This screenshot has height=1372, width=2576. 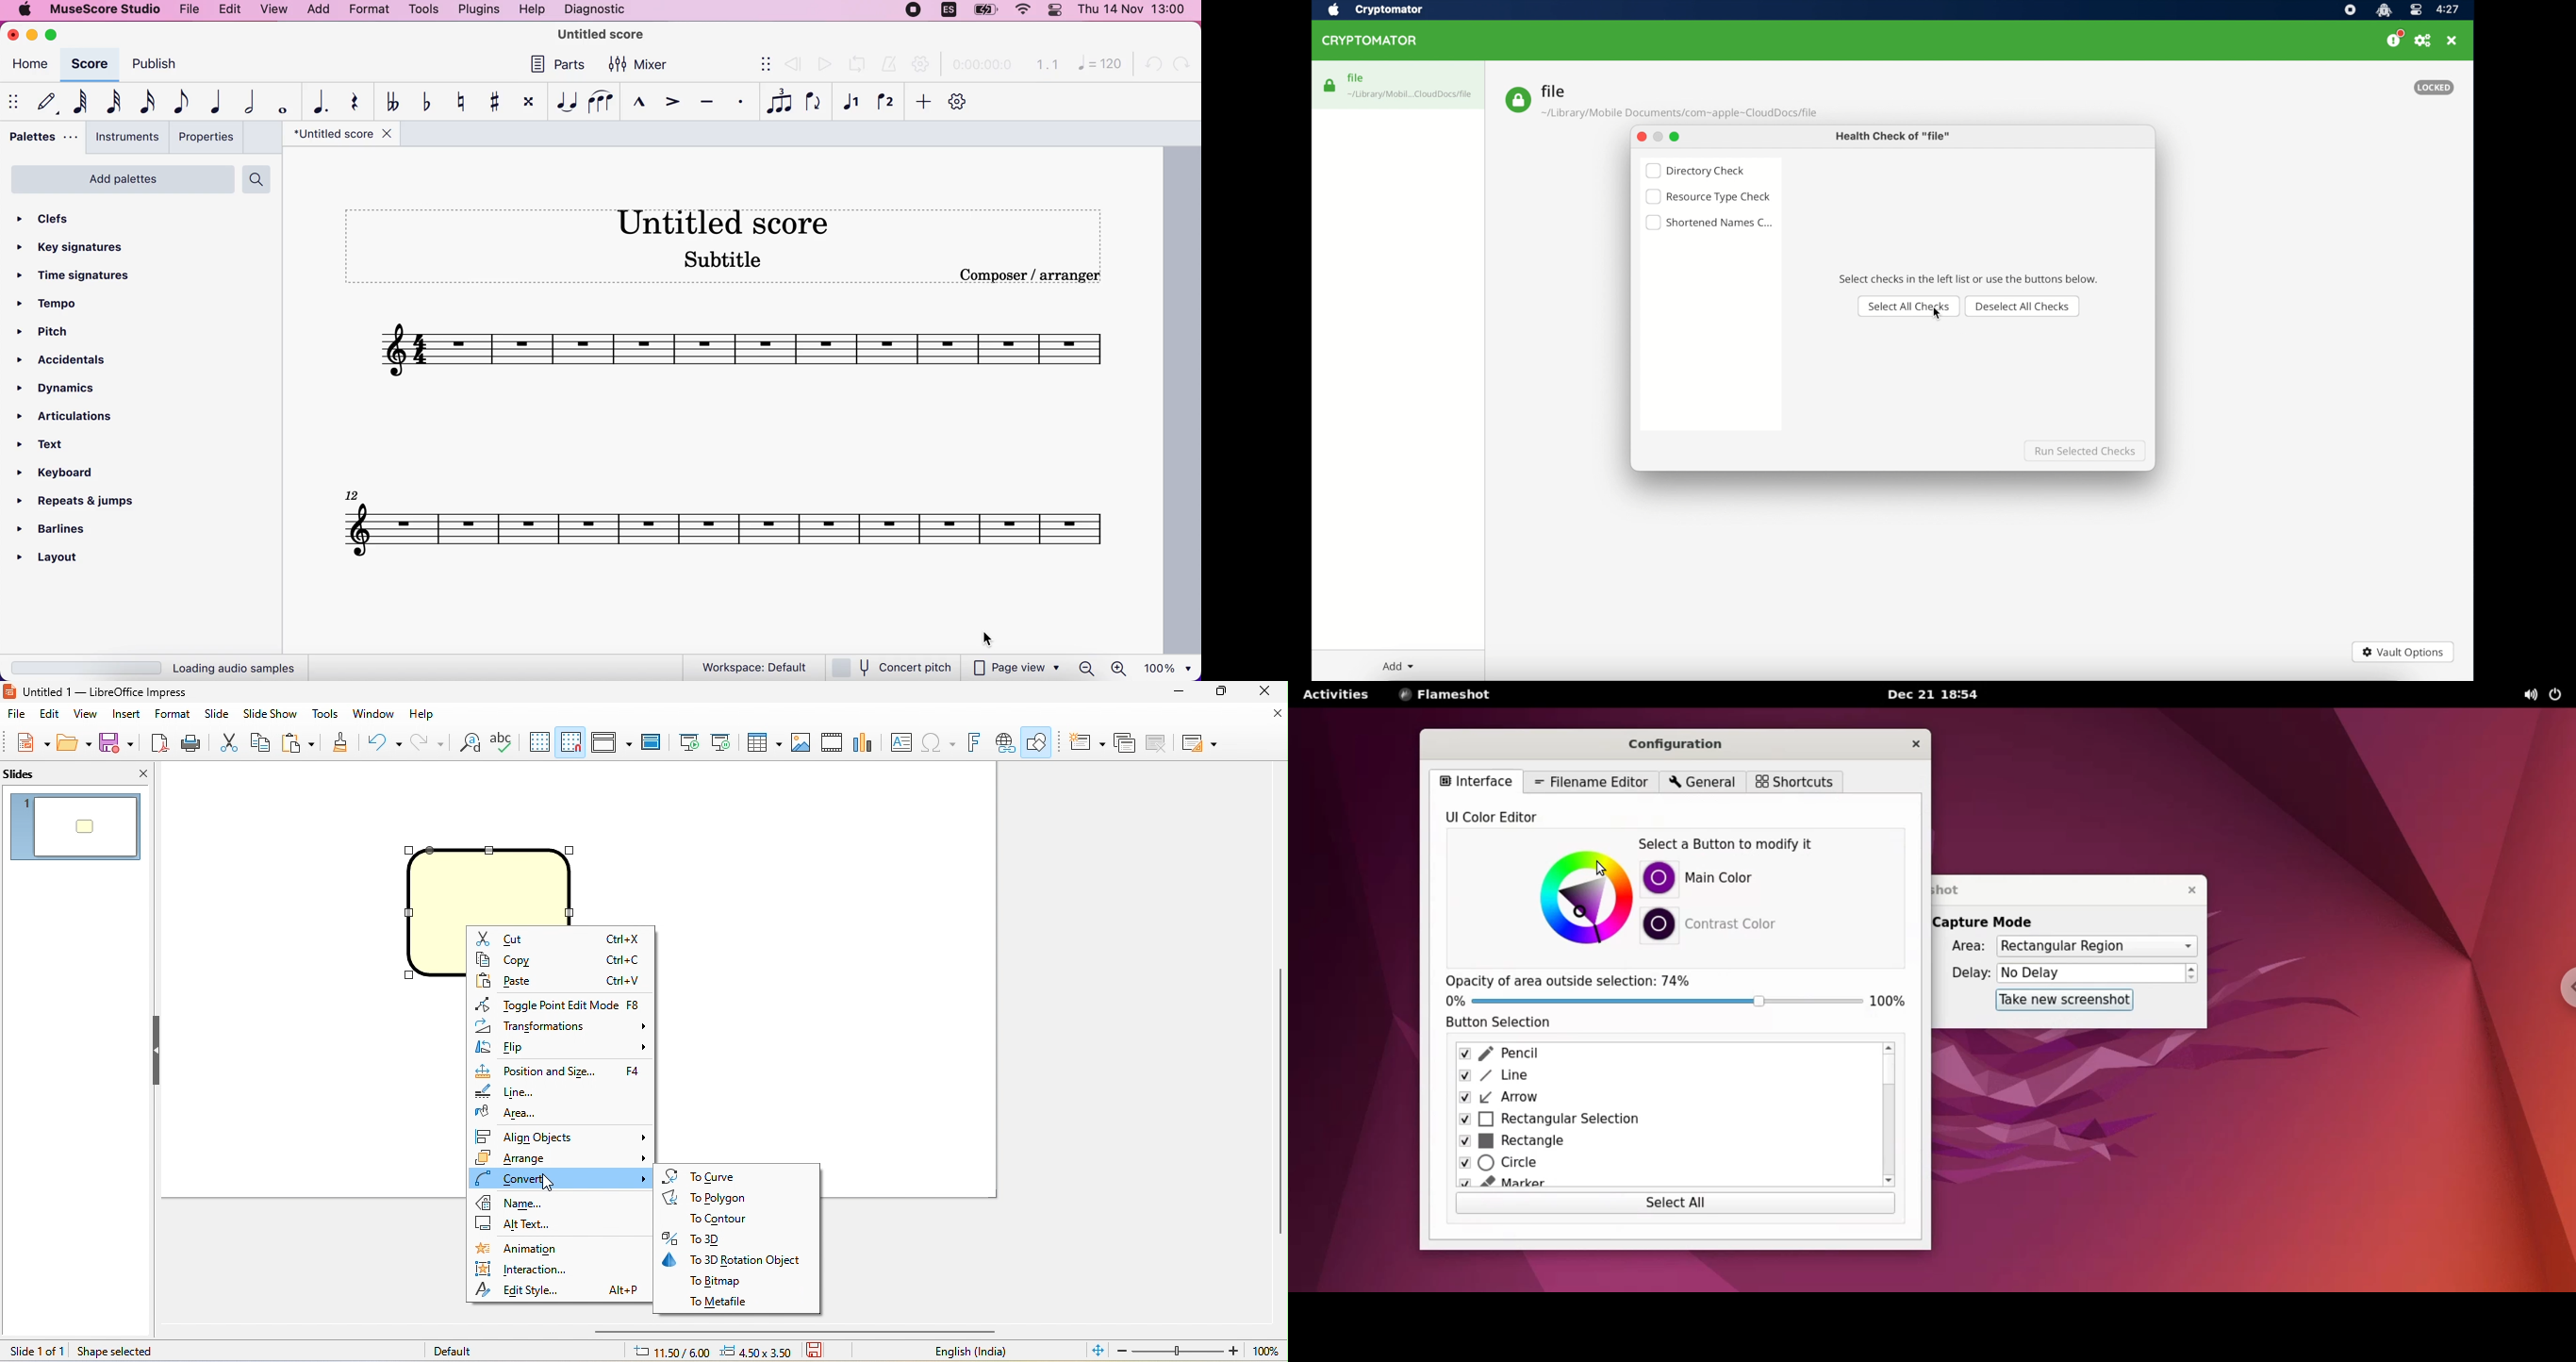 What do you see at coordinates (559, 938) in the screenshot?
I see `cut` at bounding box center [559, 938].